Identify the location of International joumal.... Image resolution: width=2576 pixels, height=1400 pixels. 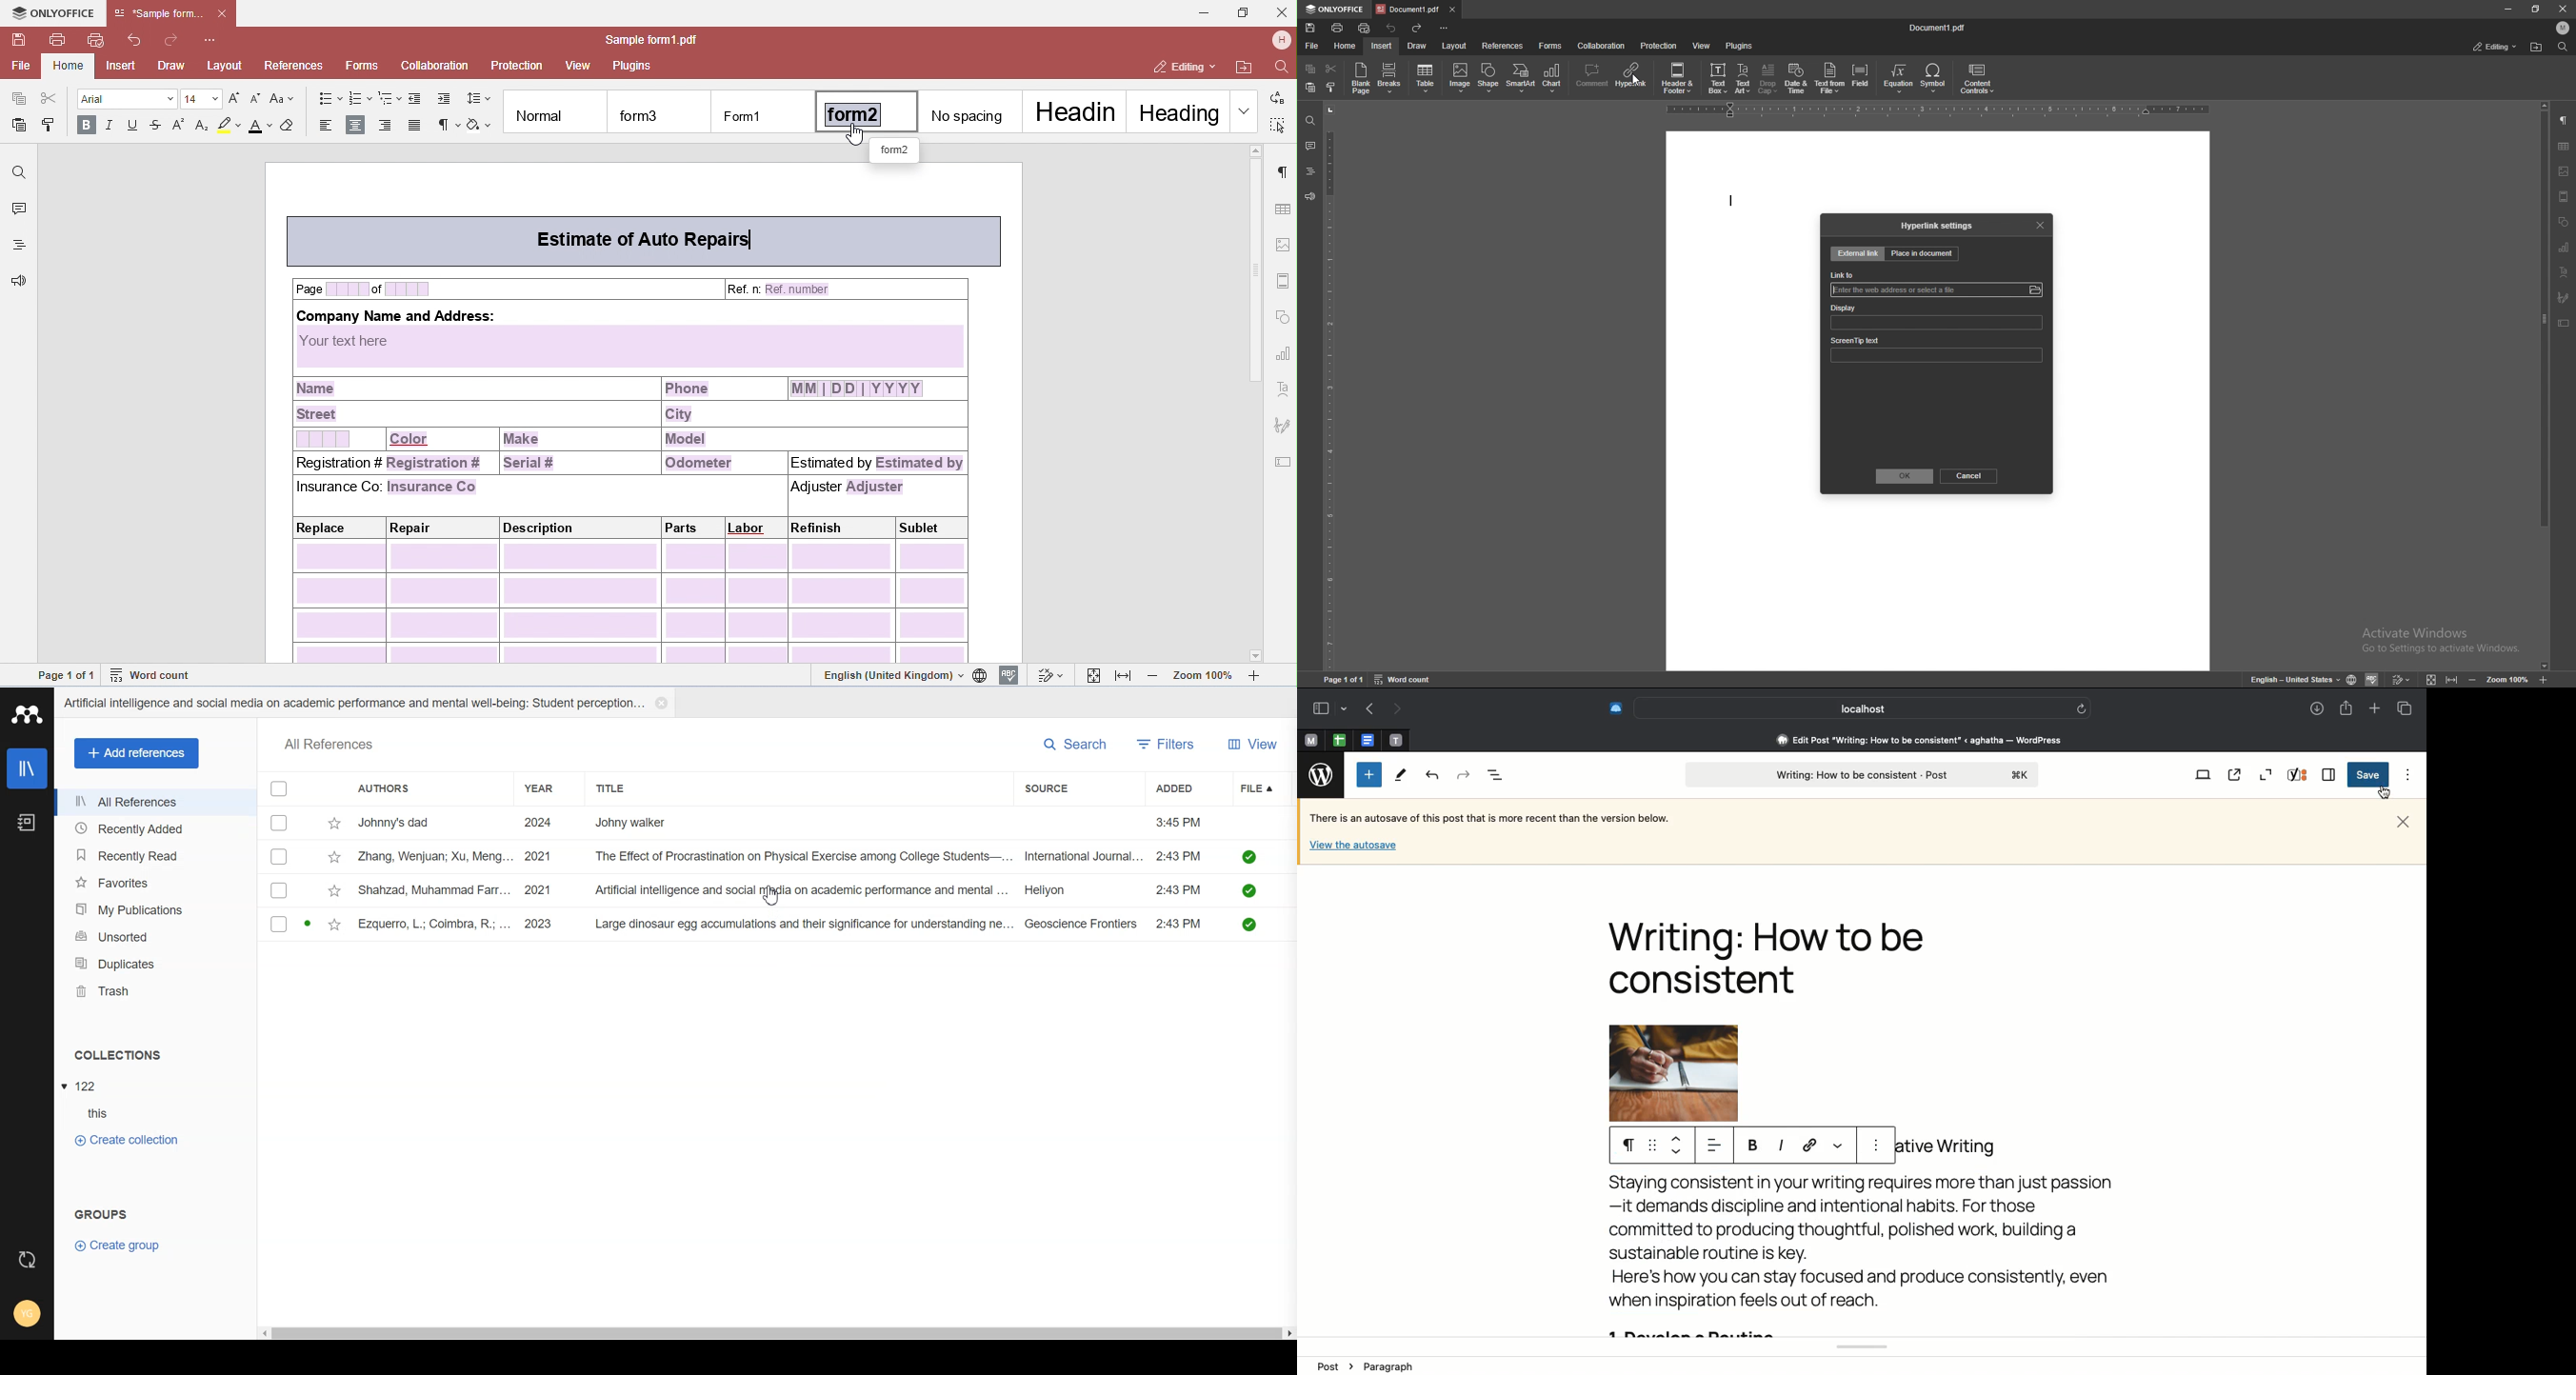
(1082, 856).